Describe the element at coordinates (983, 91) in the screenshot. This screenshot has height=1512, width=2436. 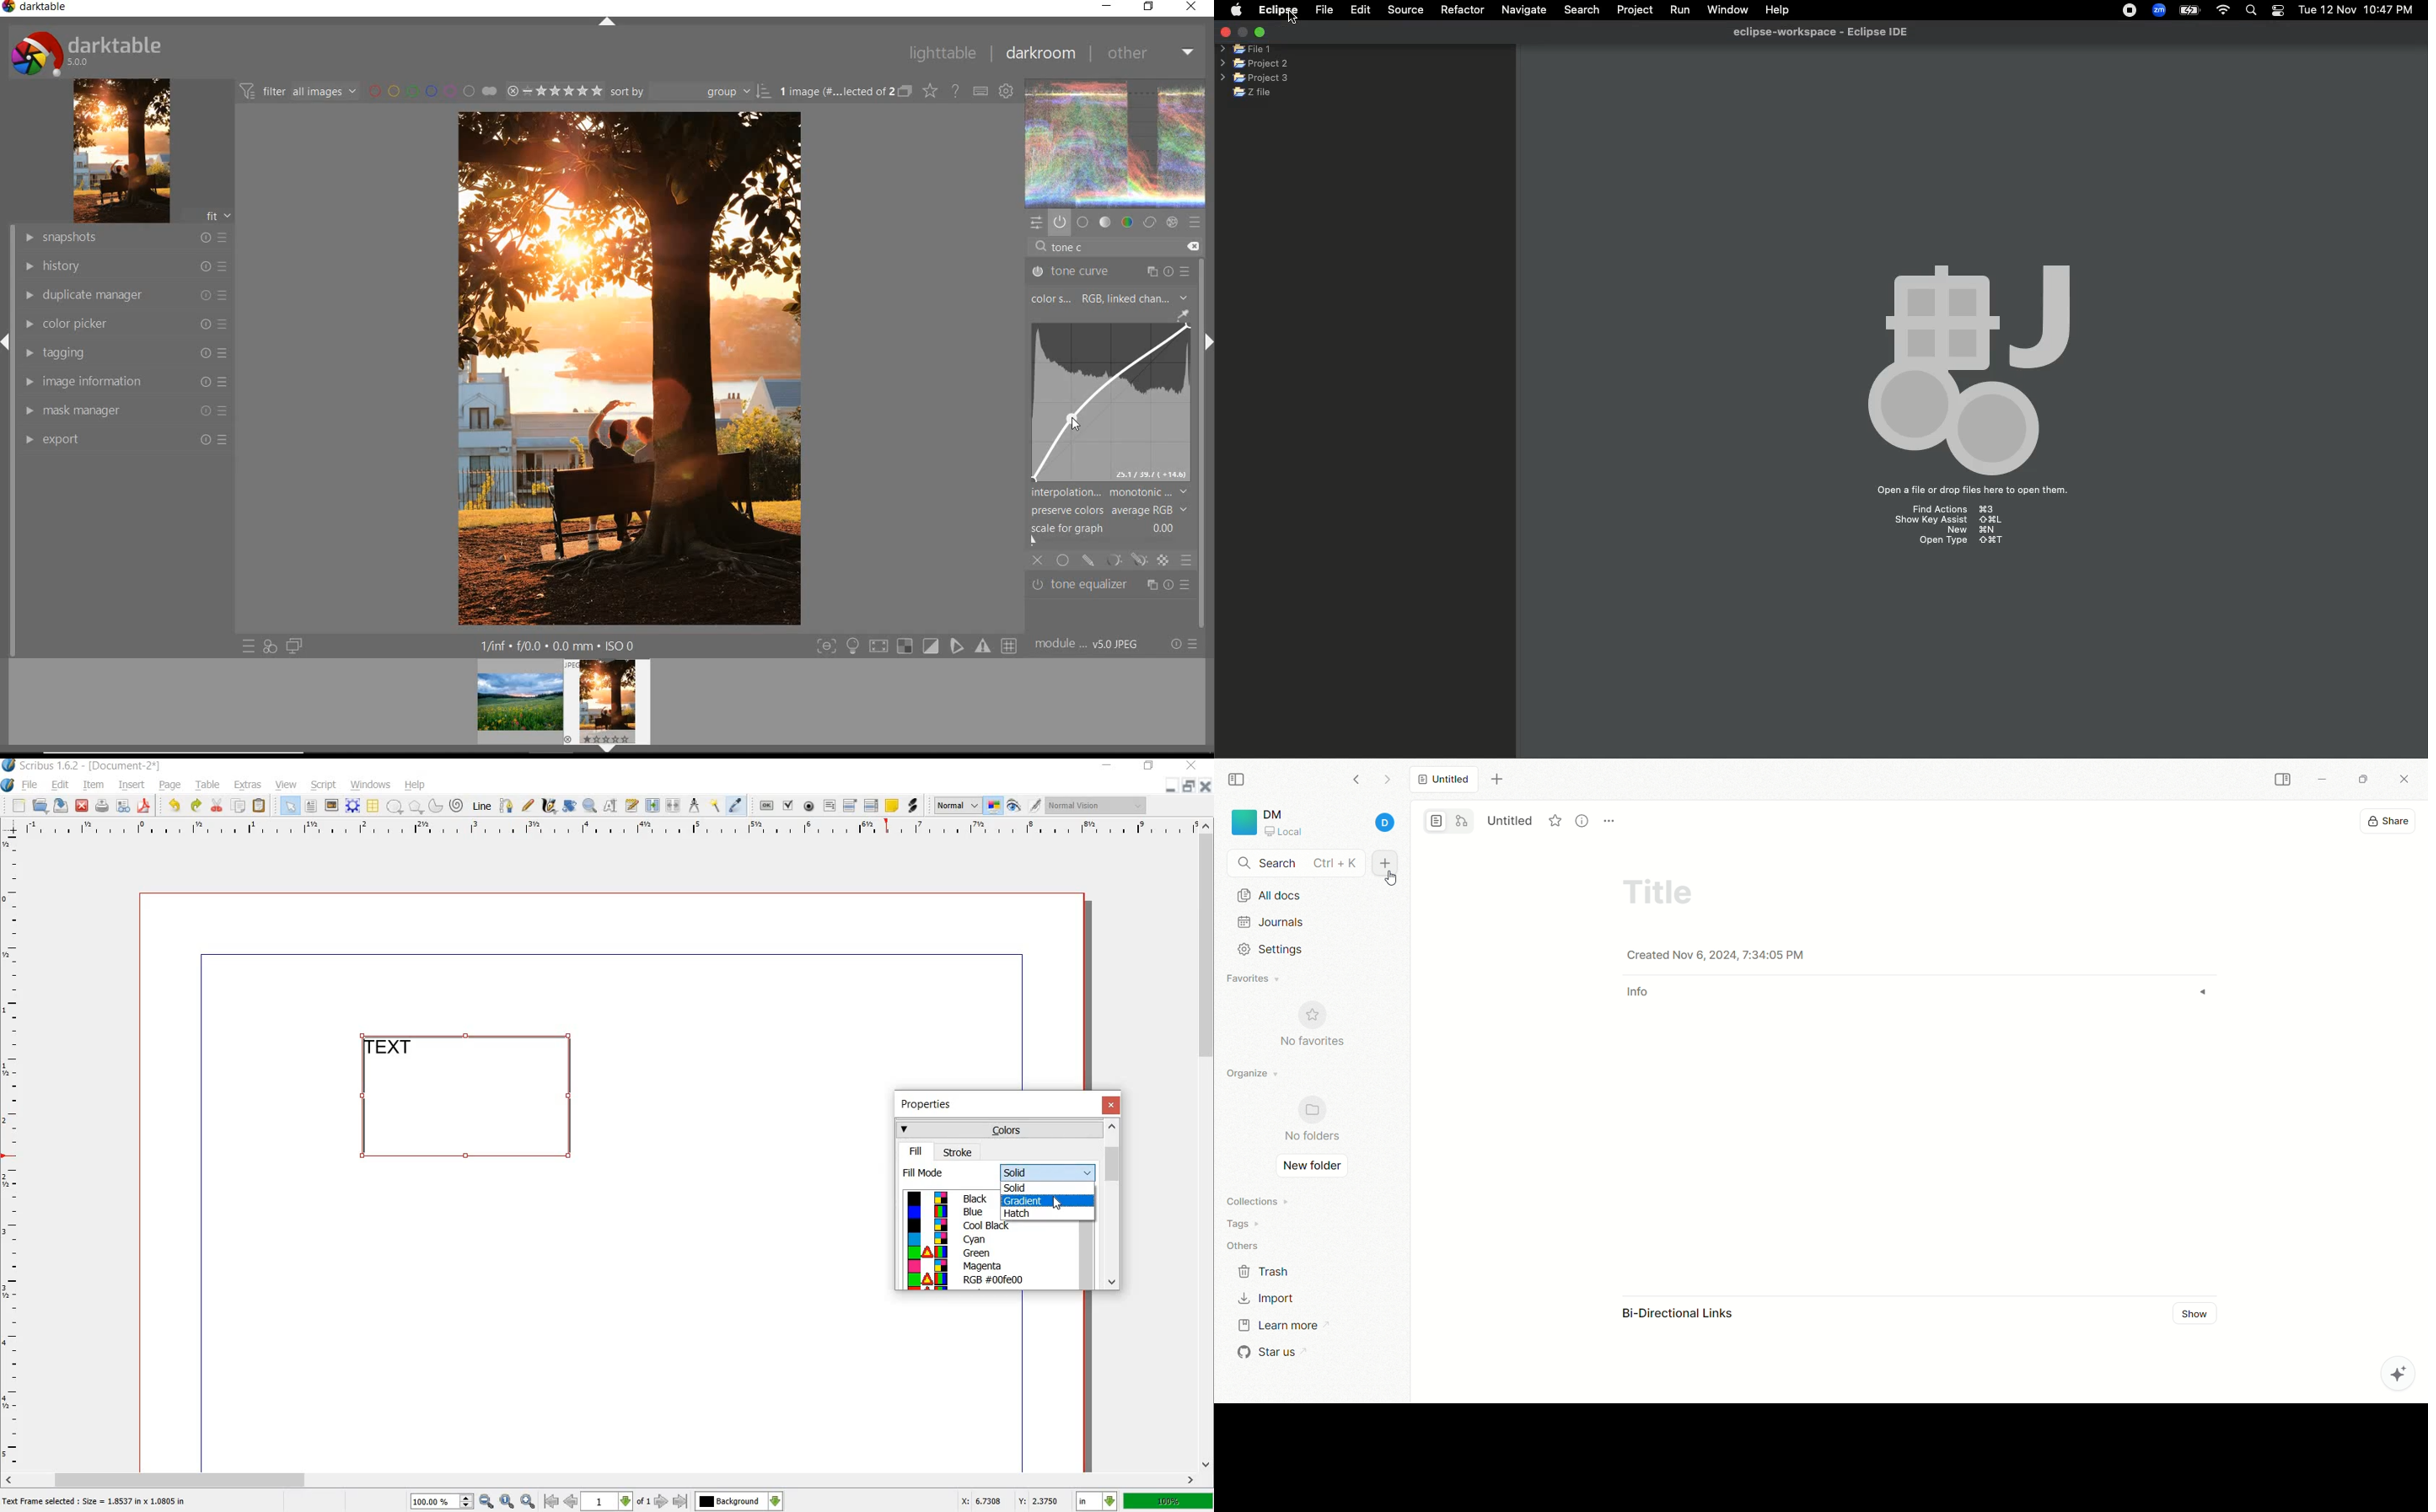
I see `define keyboard shortcuts` at that location.